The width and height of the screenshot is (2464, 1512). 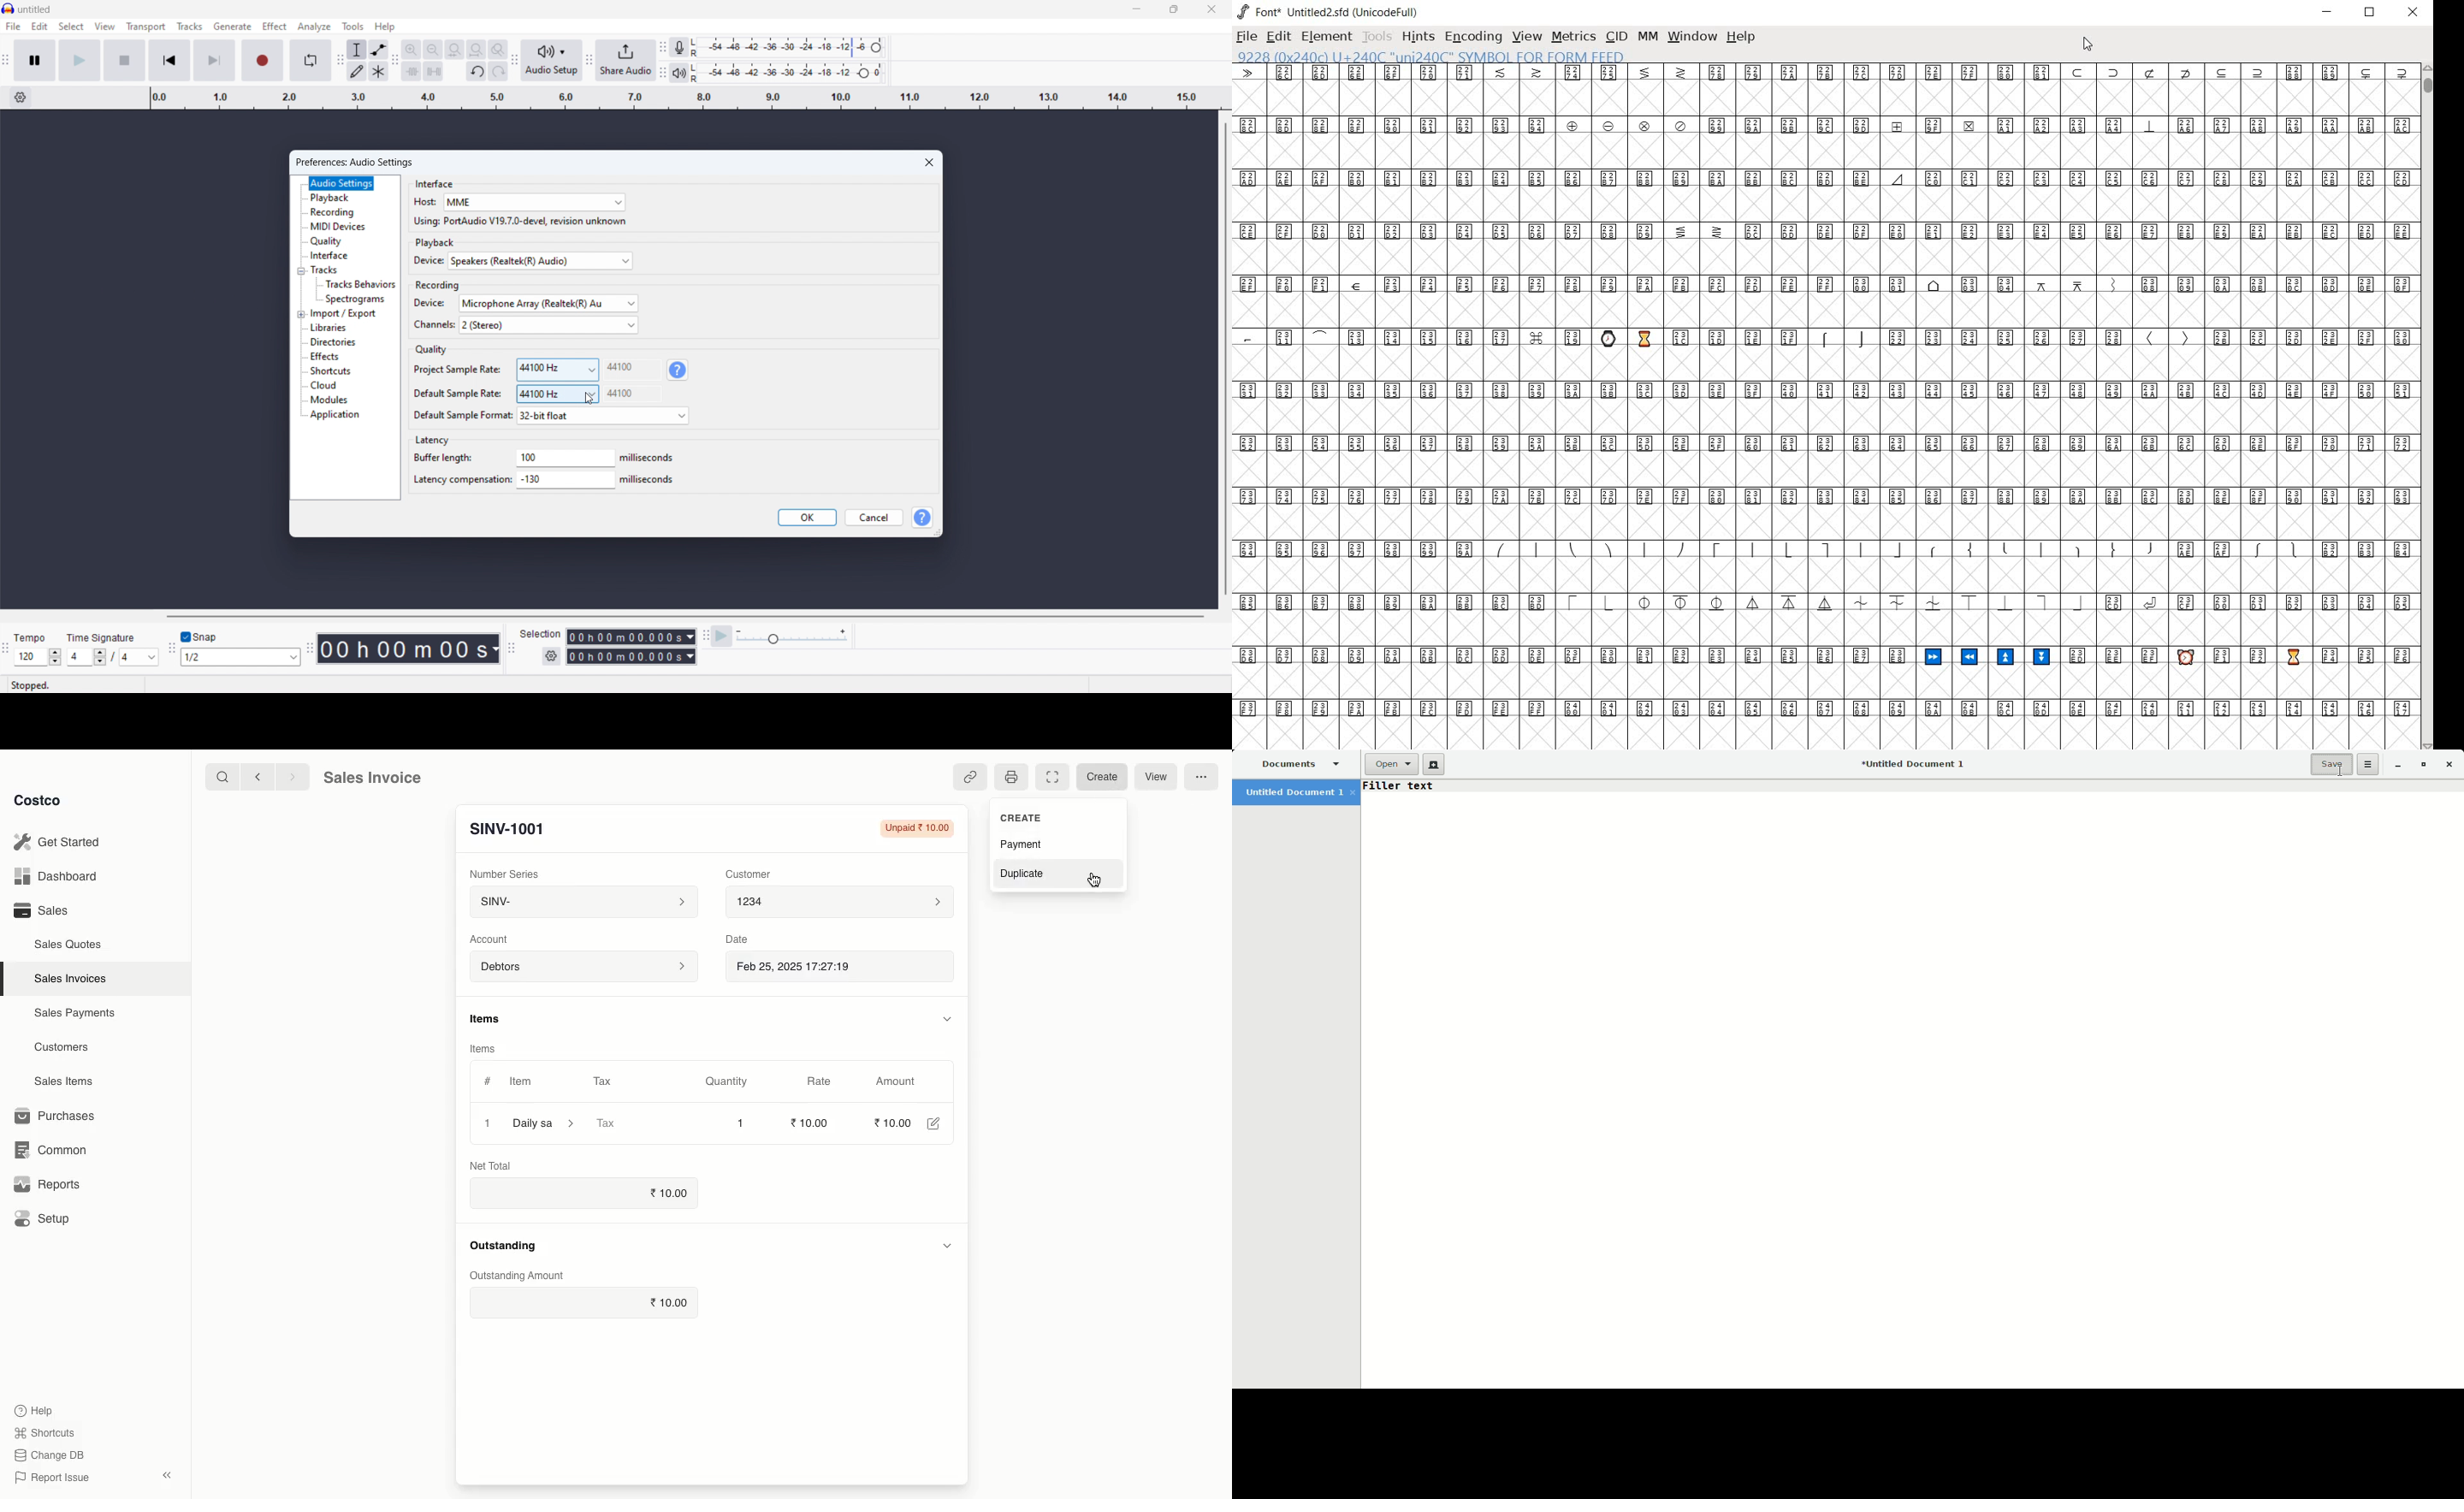 I want to click on Close, so click(x=2452, y=766).